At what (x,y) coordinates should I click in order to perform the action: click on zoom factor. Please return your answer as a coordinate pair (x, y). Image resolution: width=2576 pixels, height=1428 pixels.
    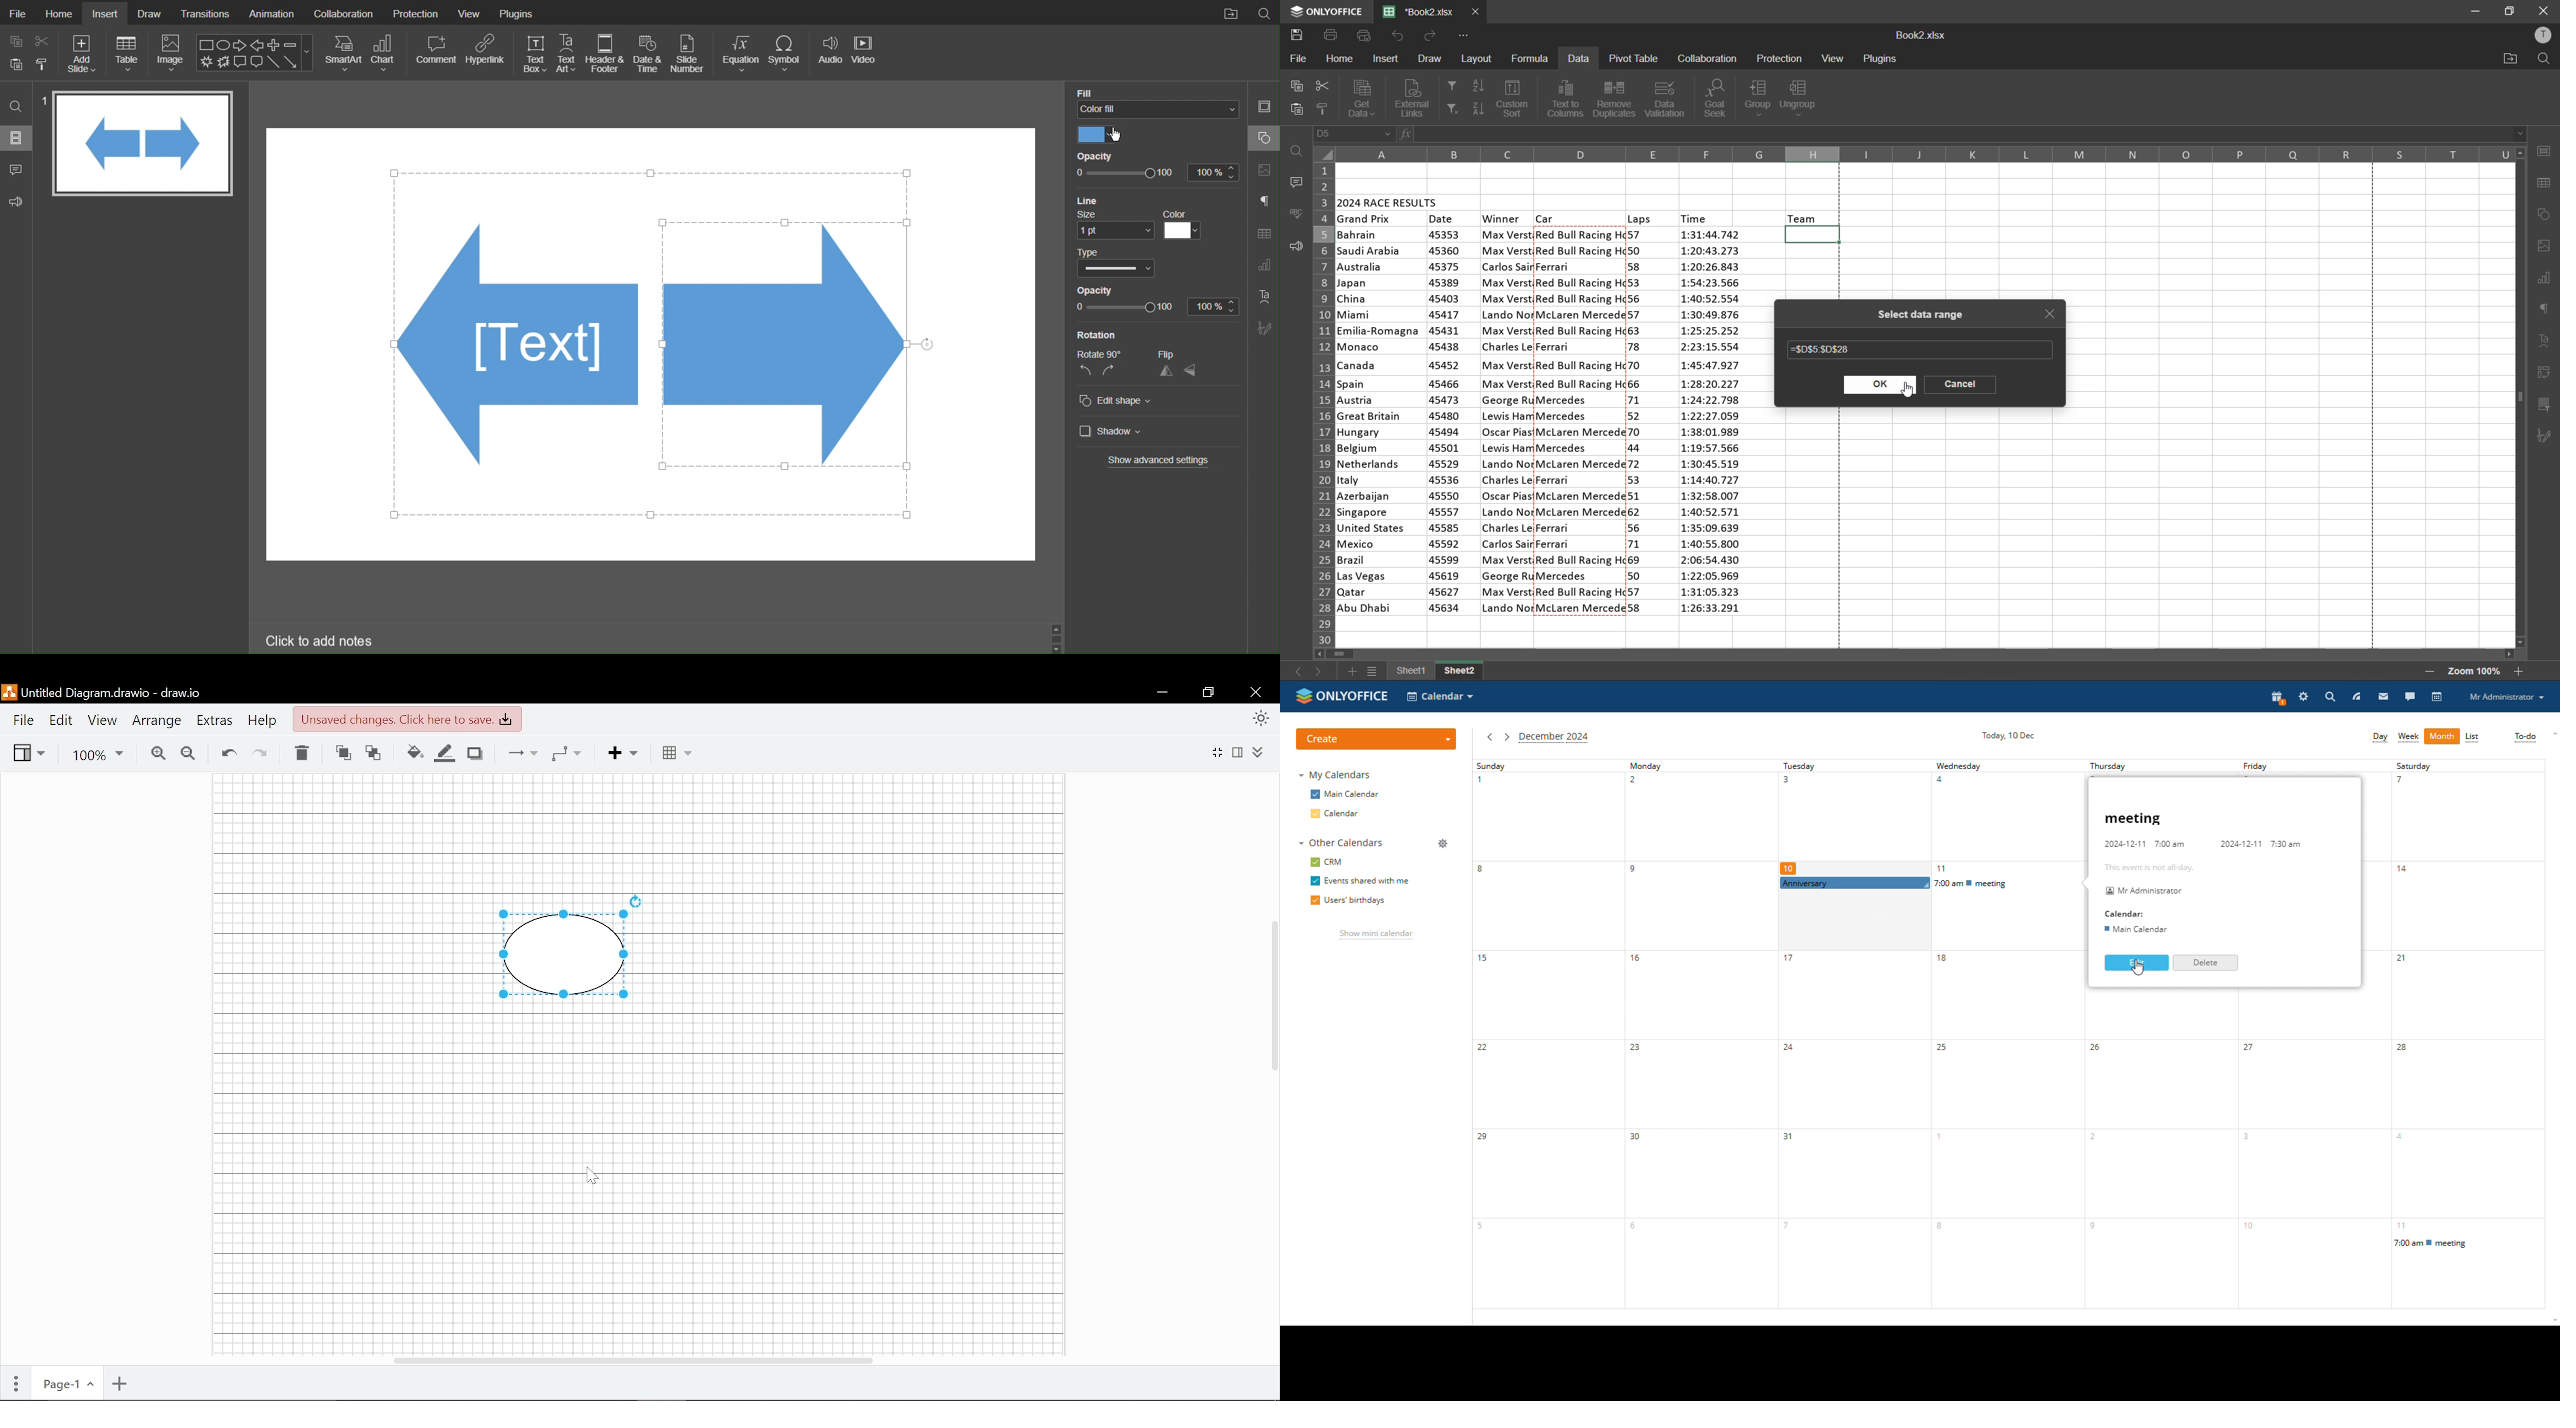
    Looking at the image, I should click on (2472, 671).